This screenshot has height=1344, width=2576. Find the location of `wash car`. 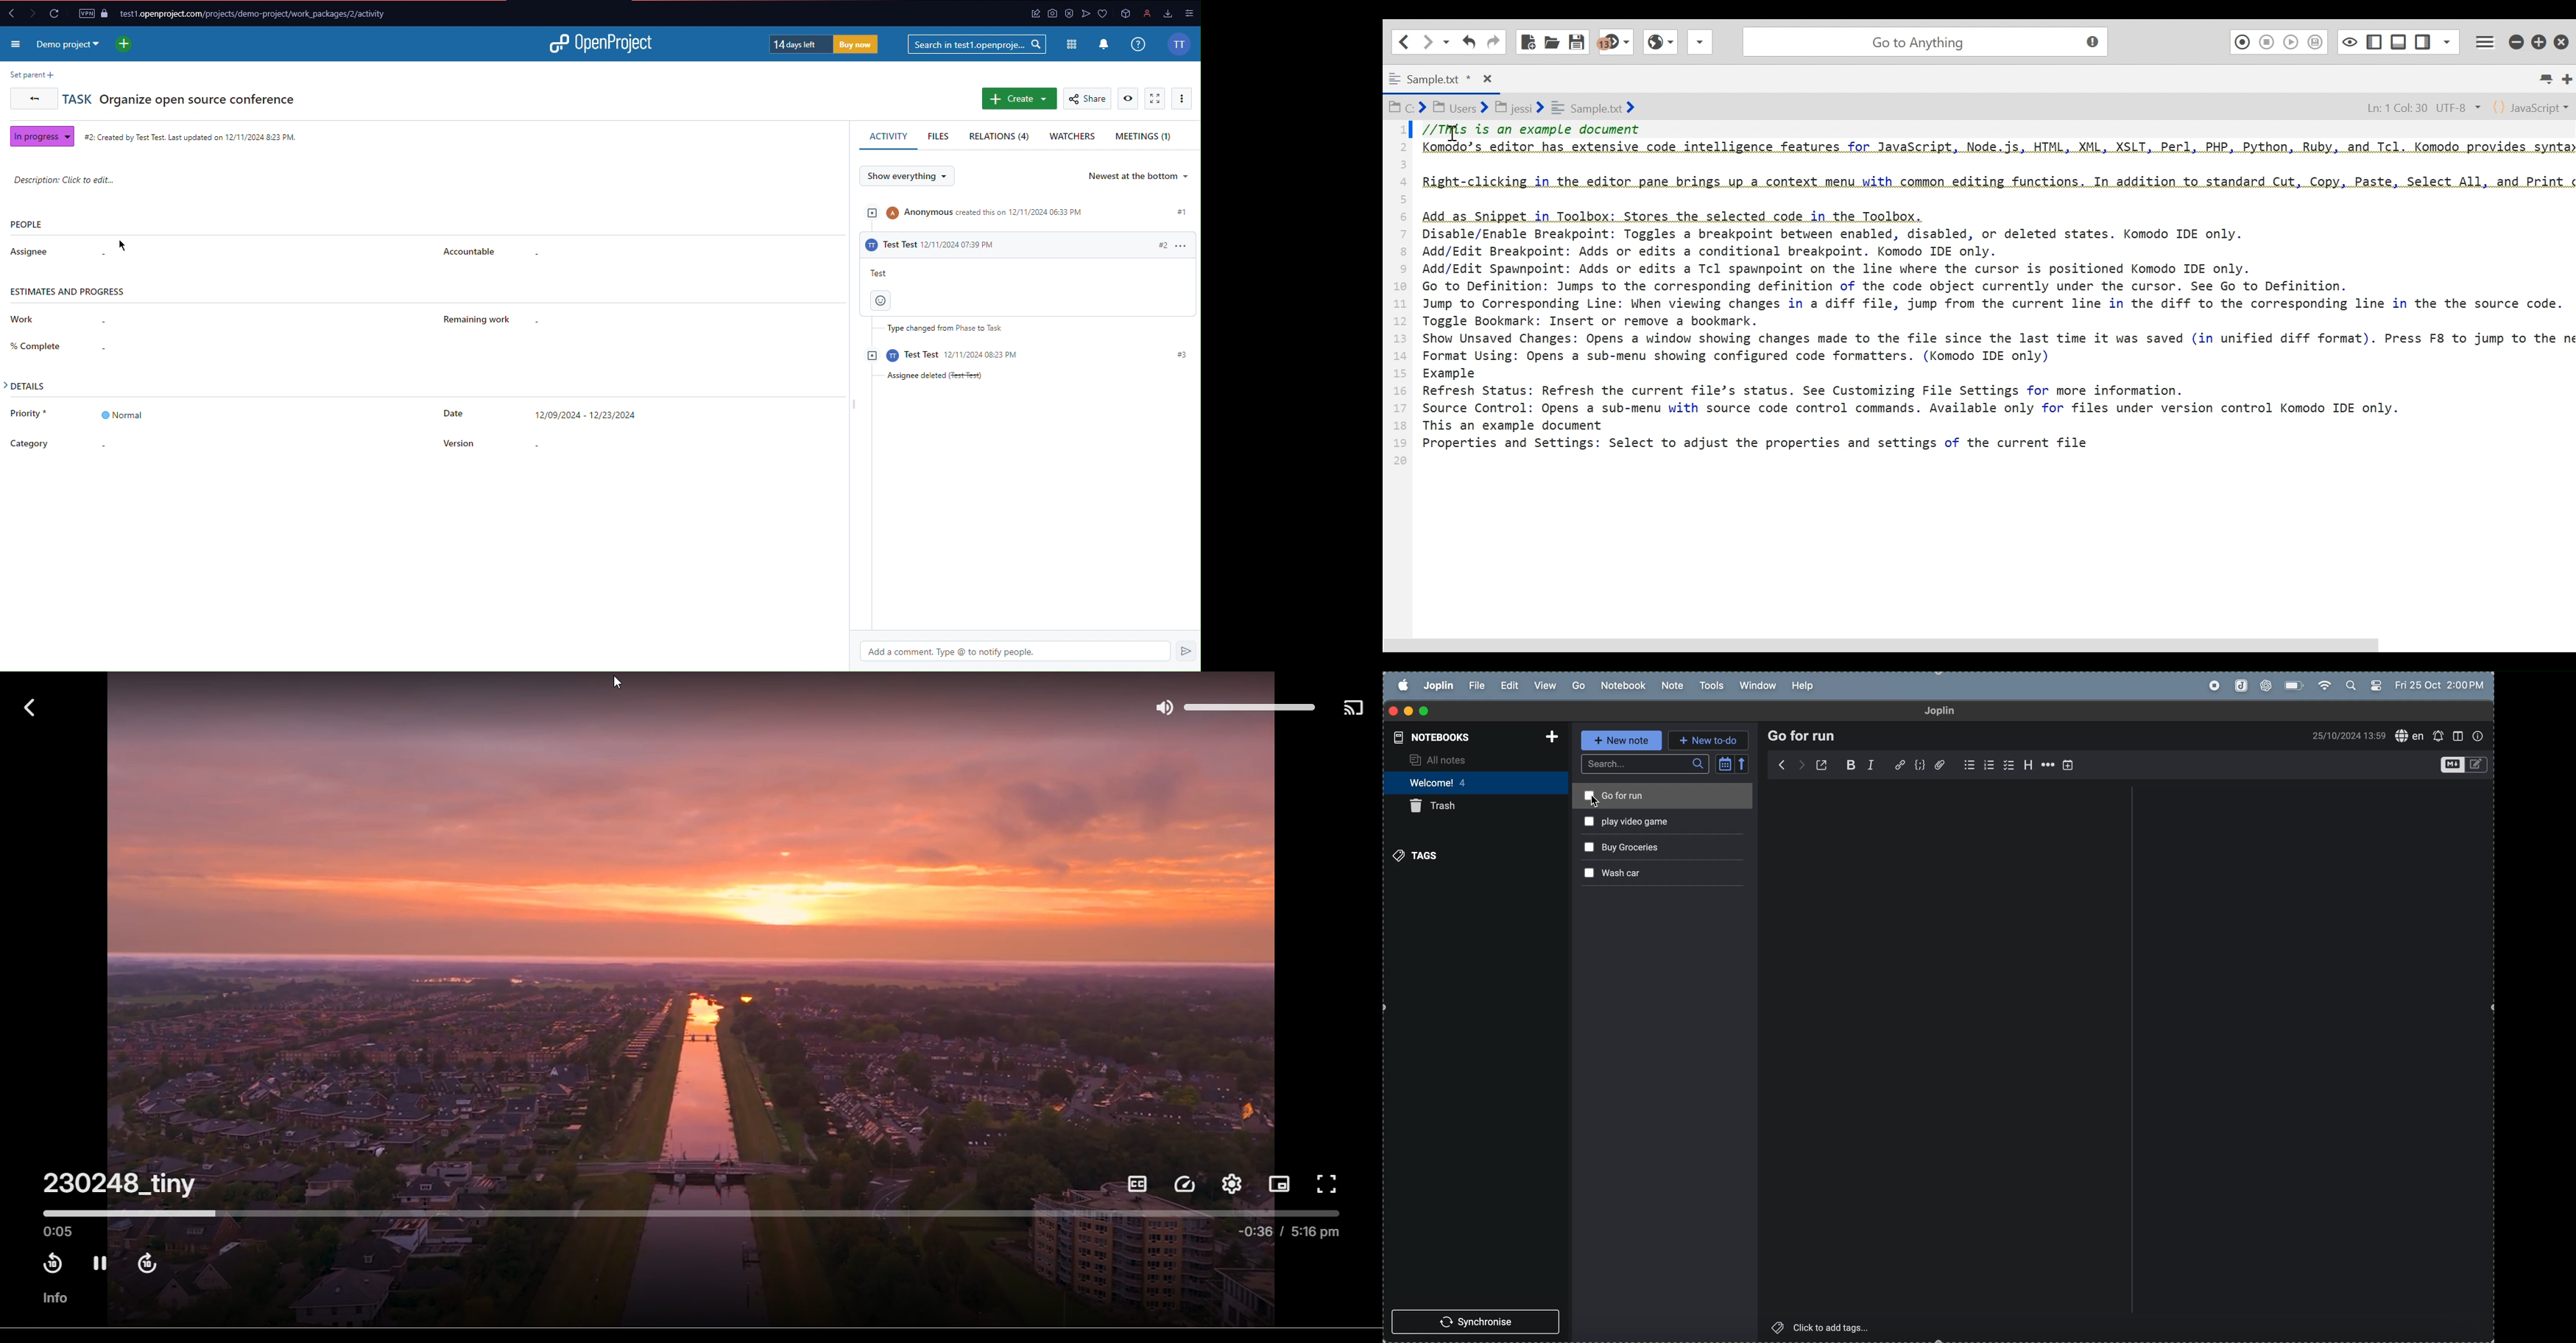

wash car is located at coordinates (1643, 871).